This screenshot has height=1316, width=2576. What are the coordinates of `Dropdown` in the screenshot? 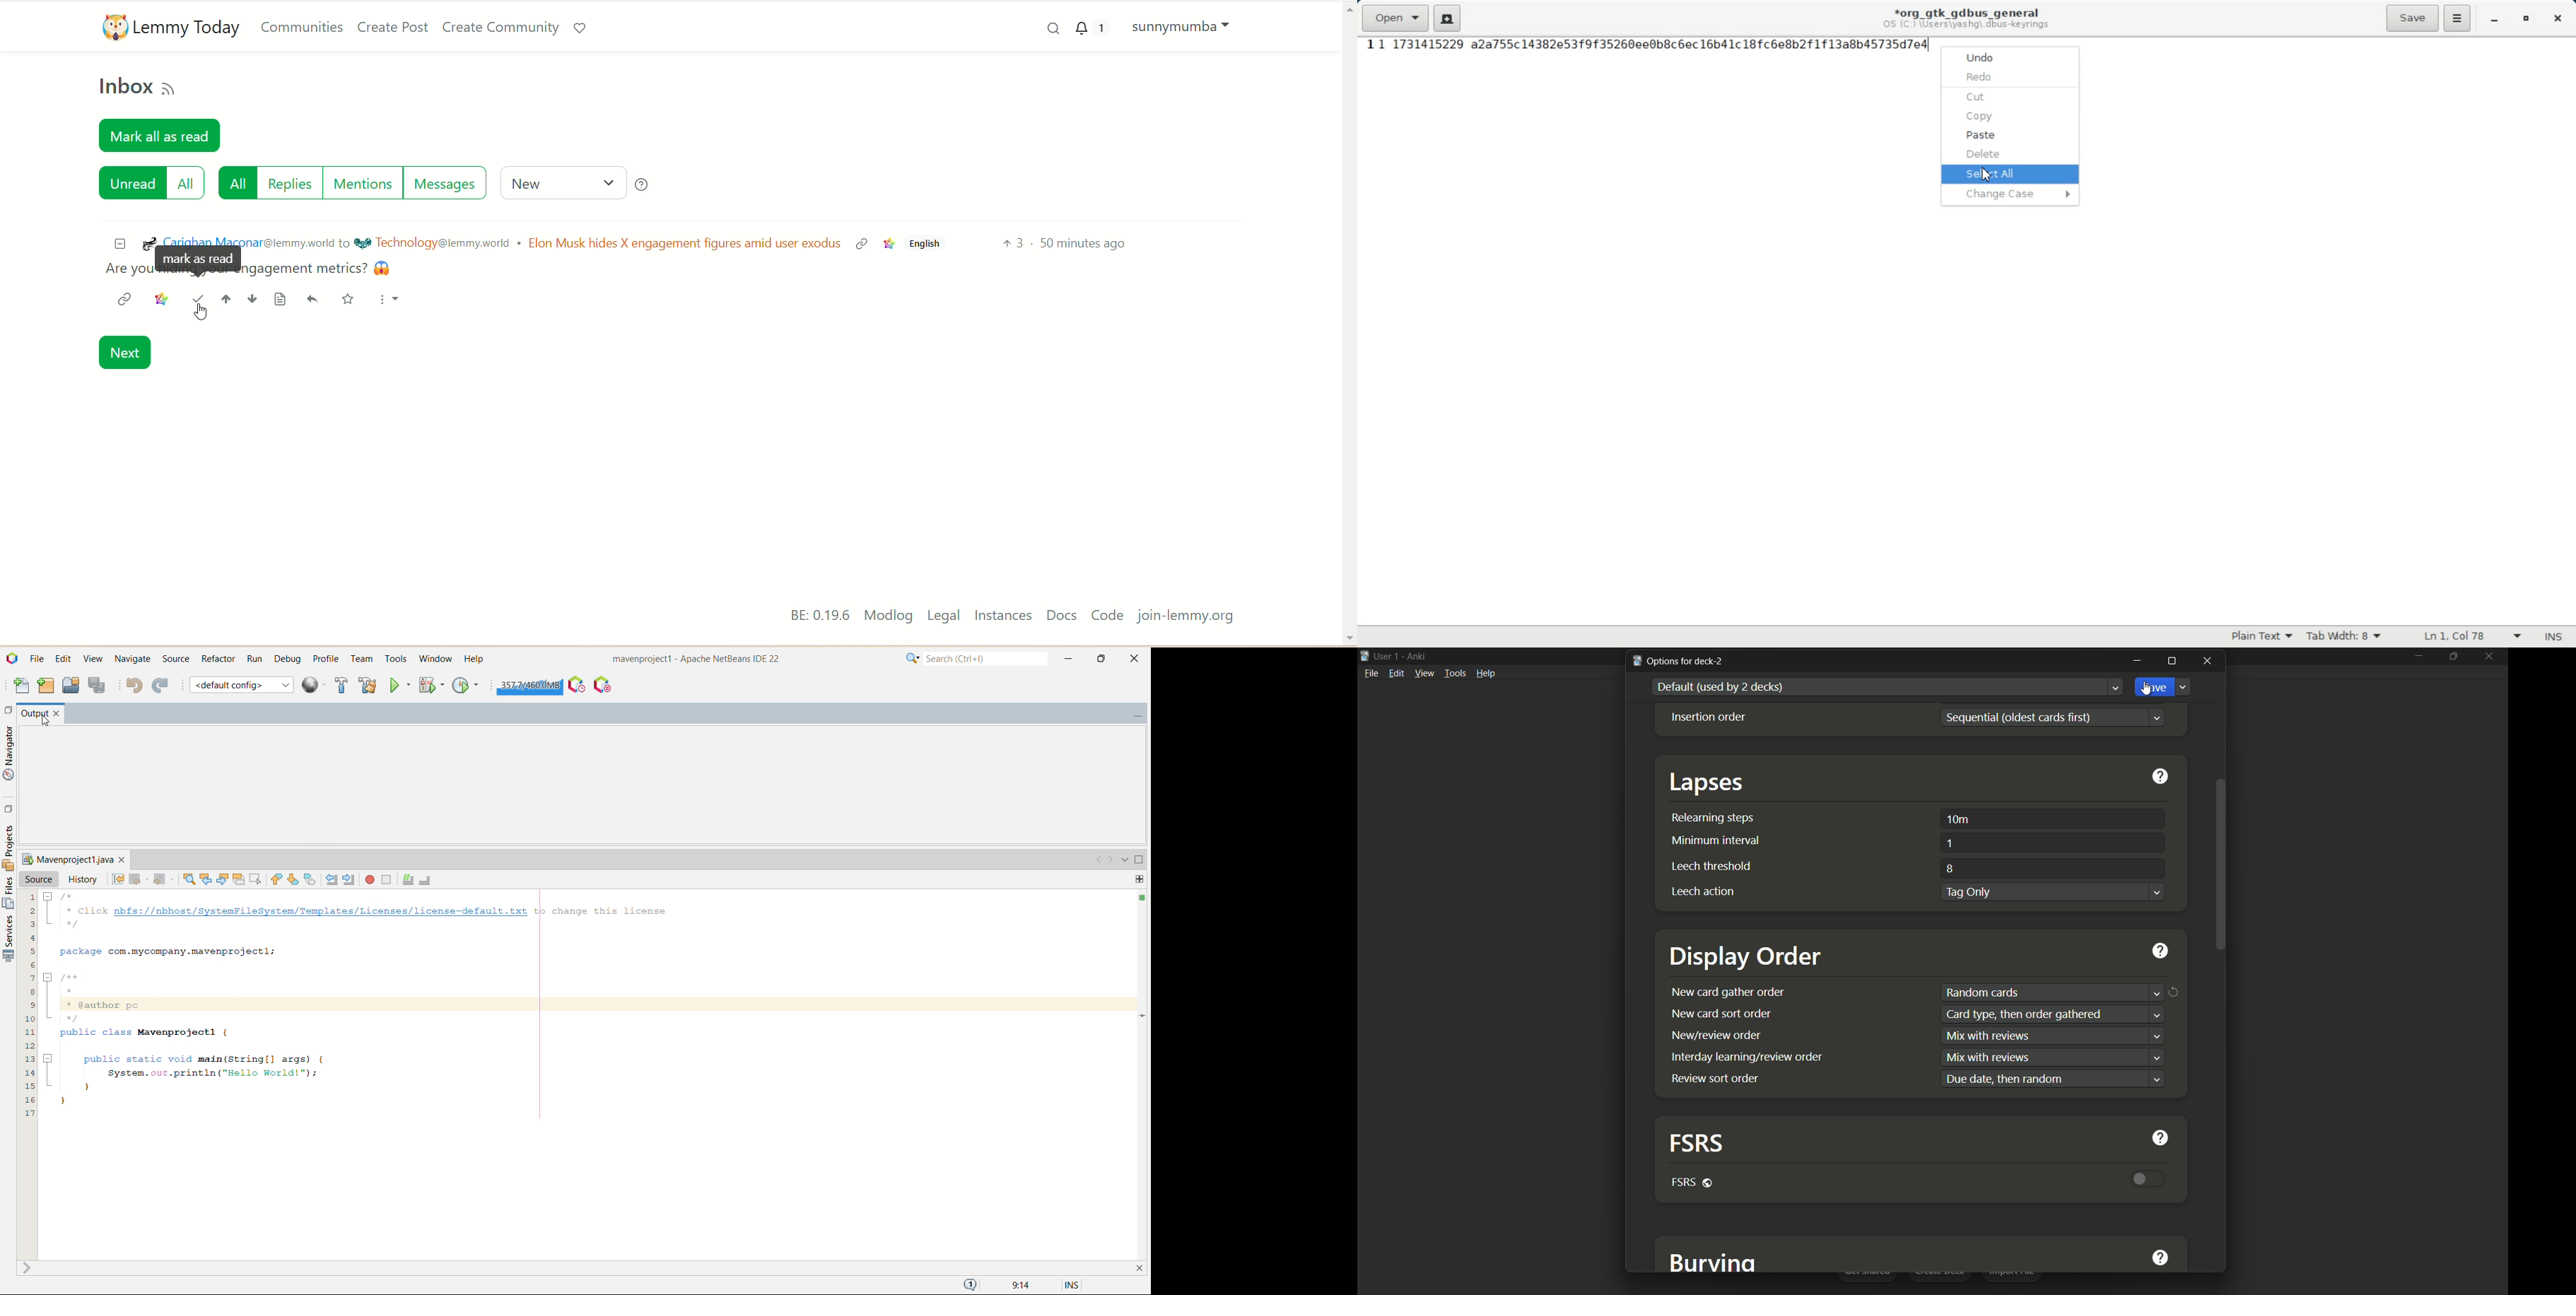 It's located at (2184, 687).